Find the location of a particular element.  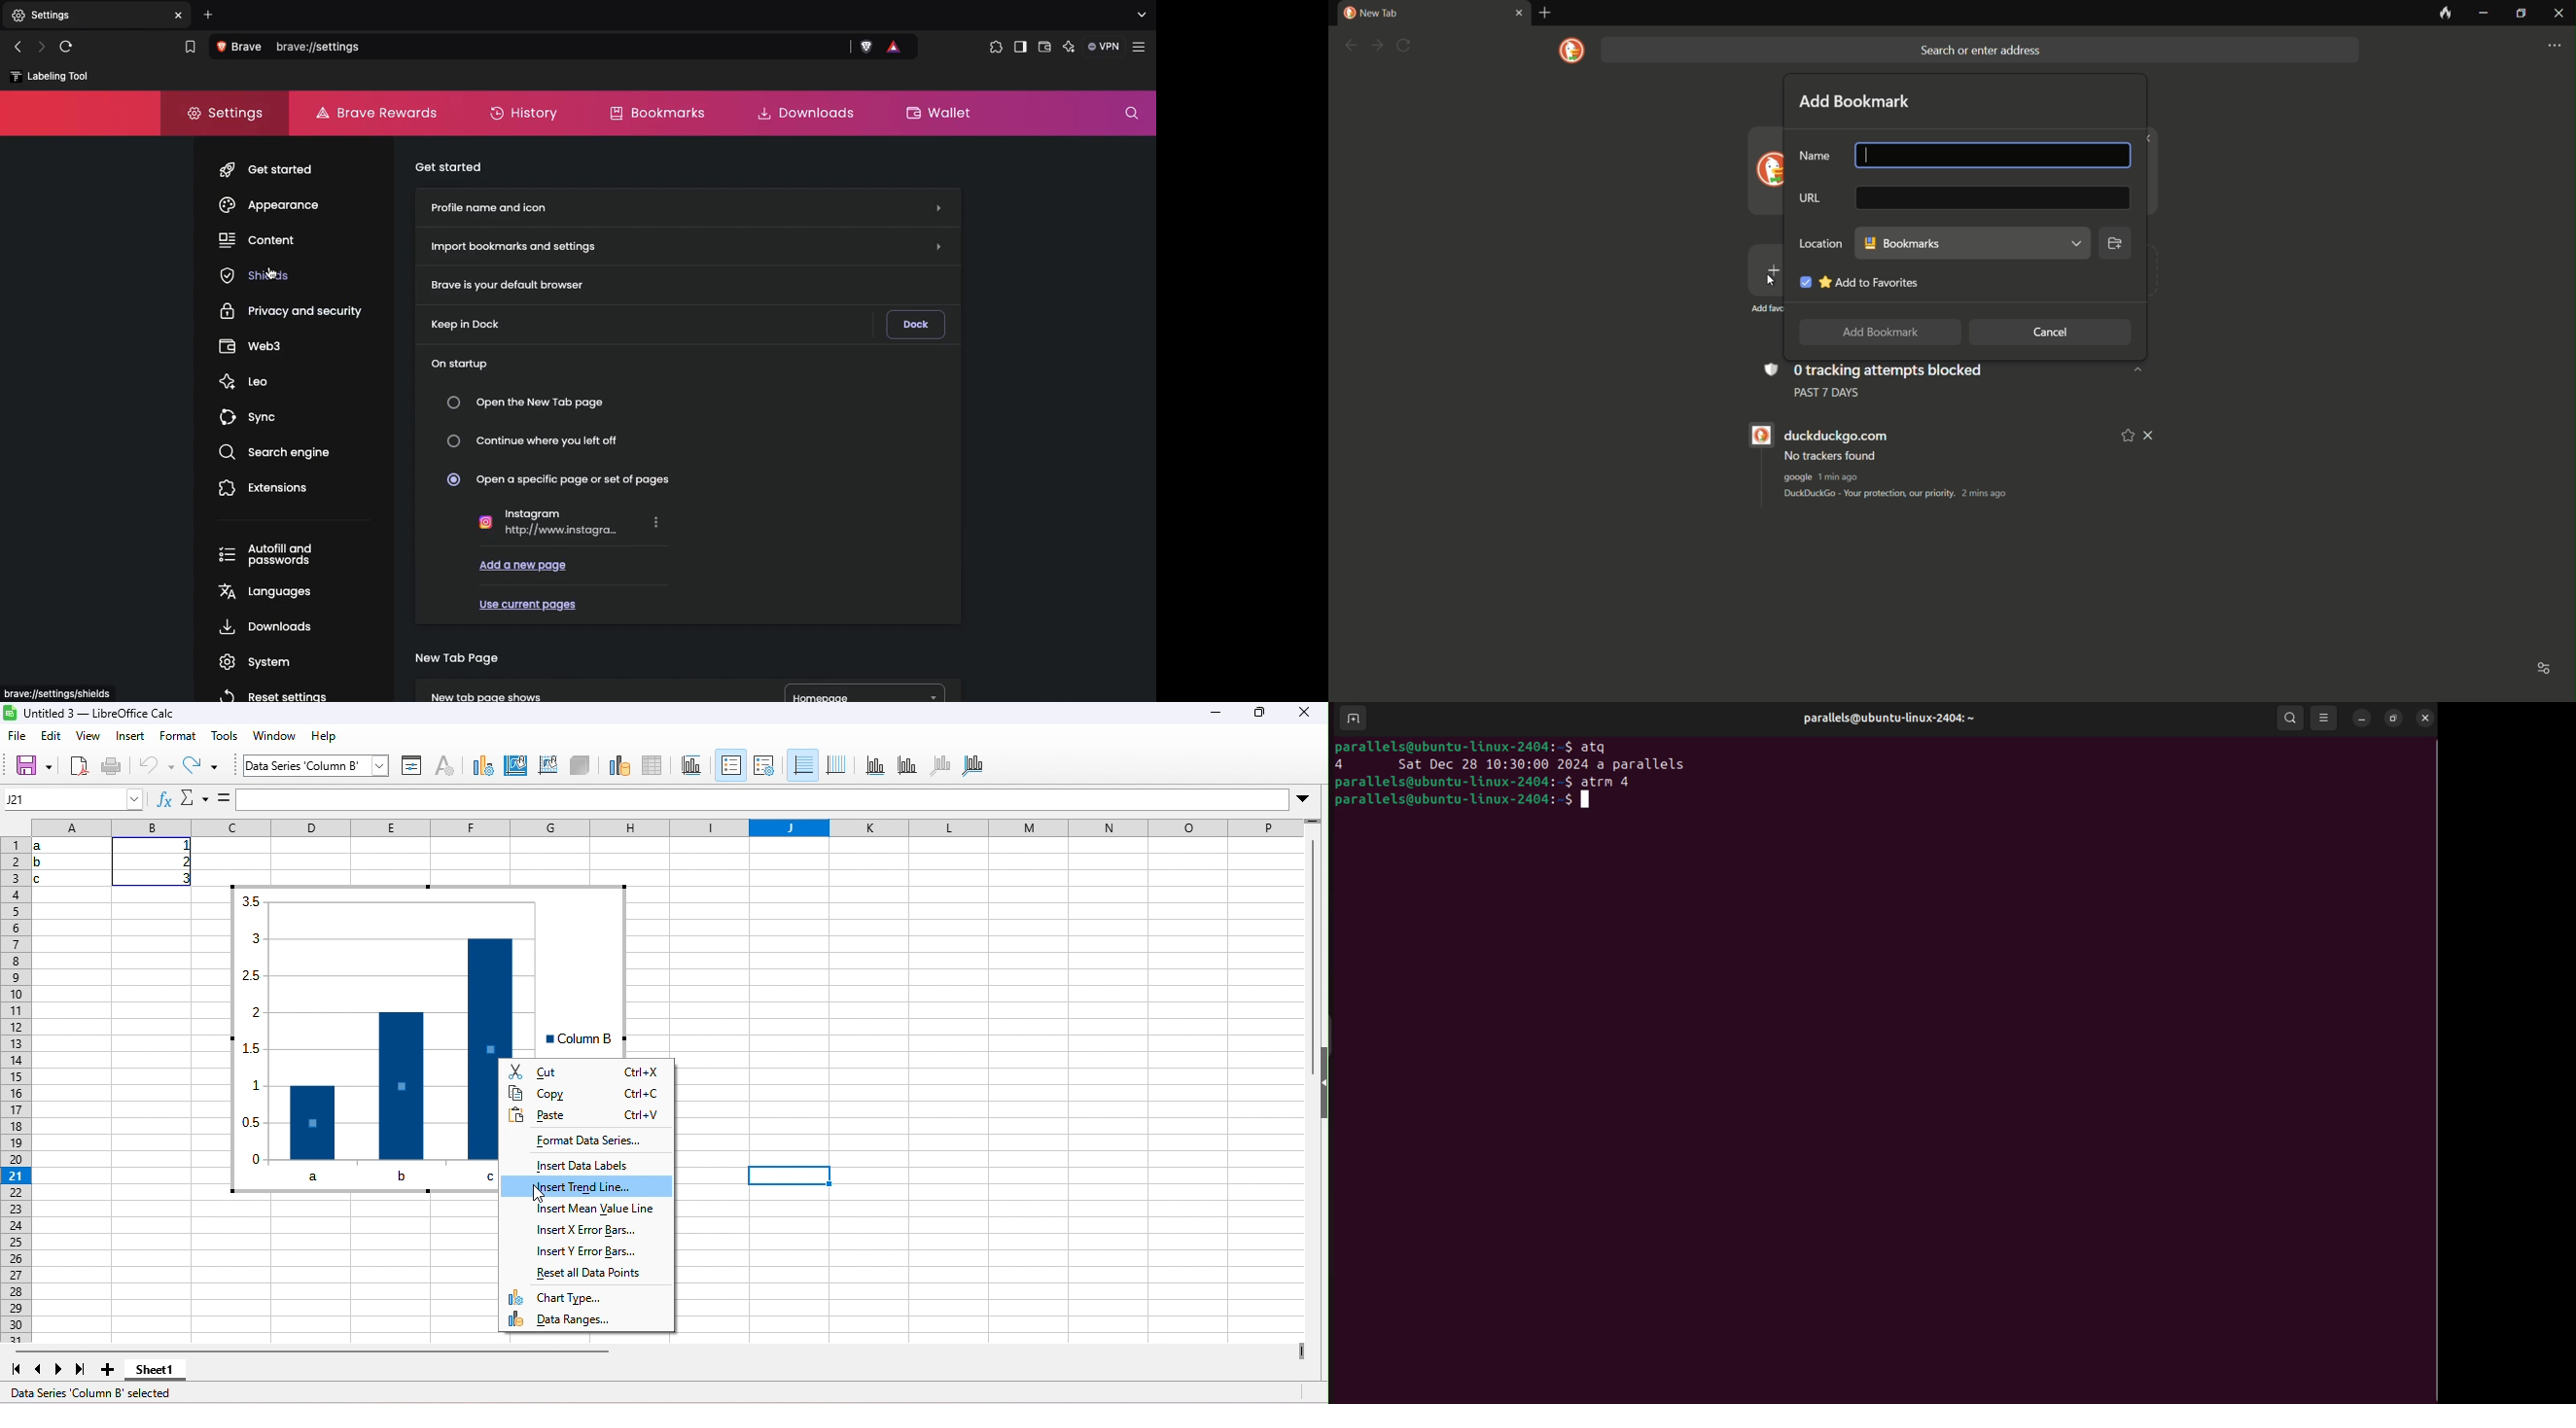

refresh is located at coordinates (1404, 46).